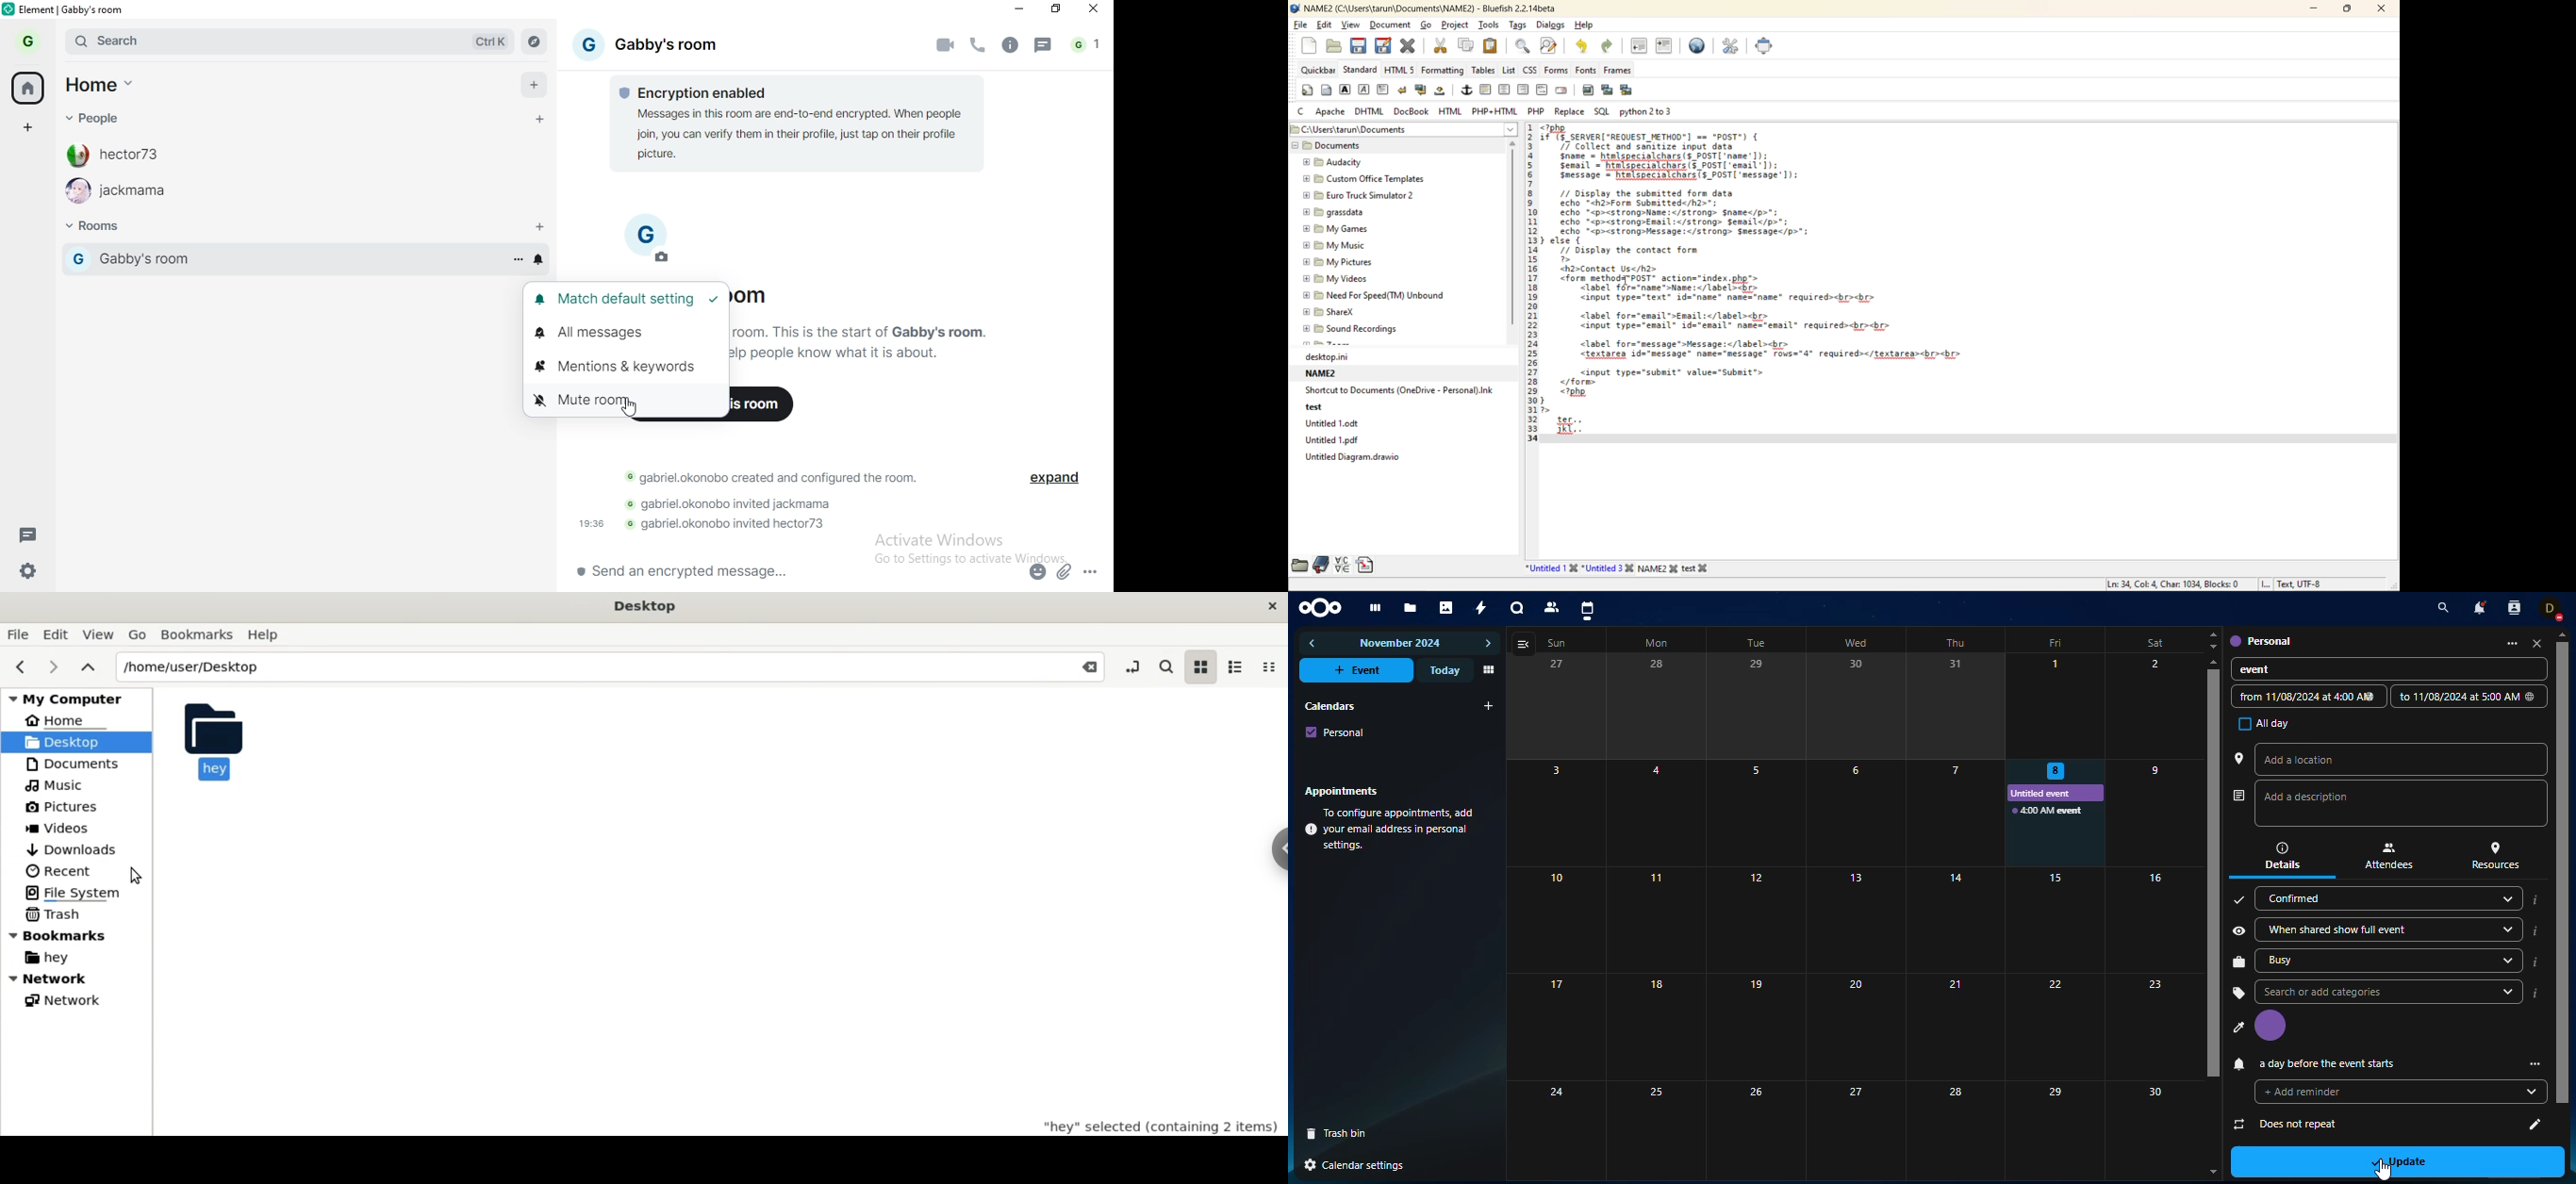 The height and width of the screenshot is (1204, 2576). I want to click on profile, so click(29, 39).